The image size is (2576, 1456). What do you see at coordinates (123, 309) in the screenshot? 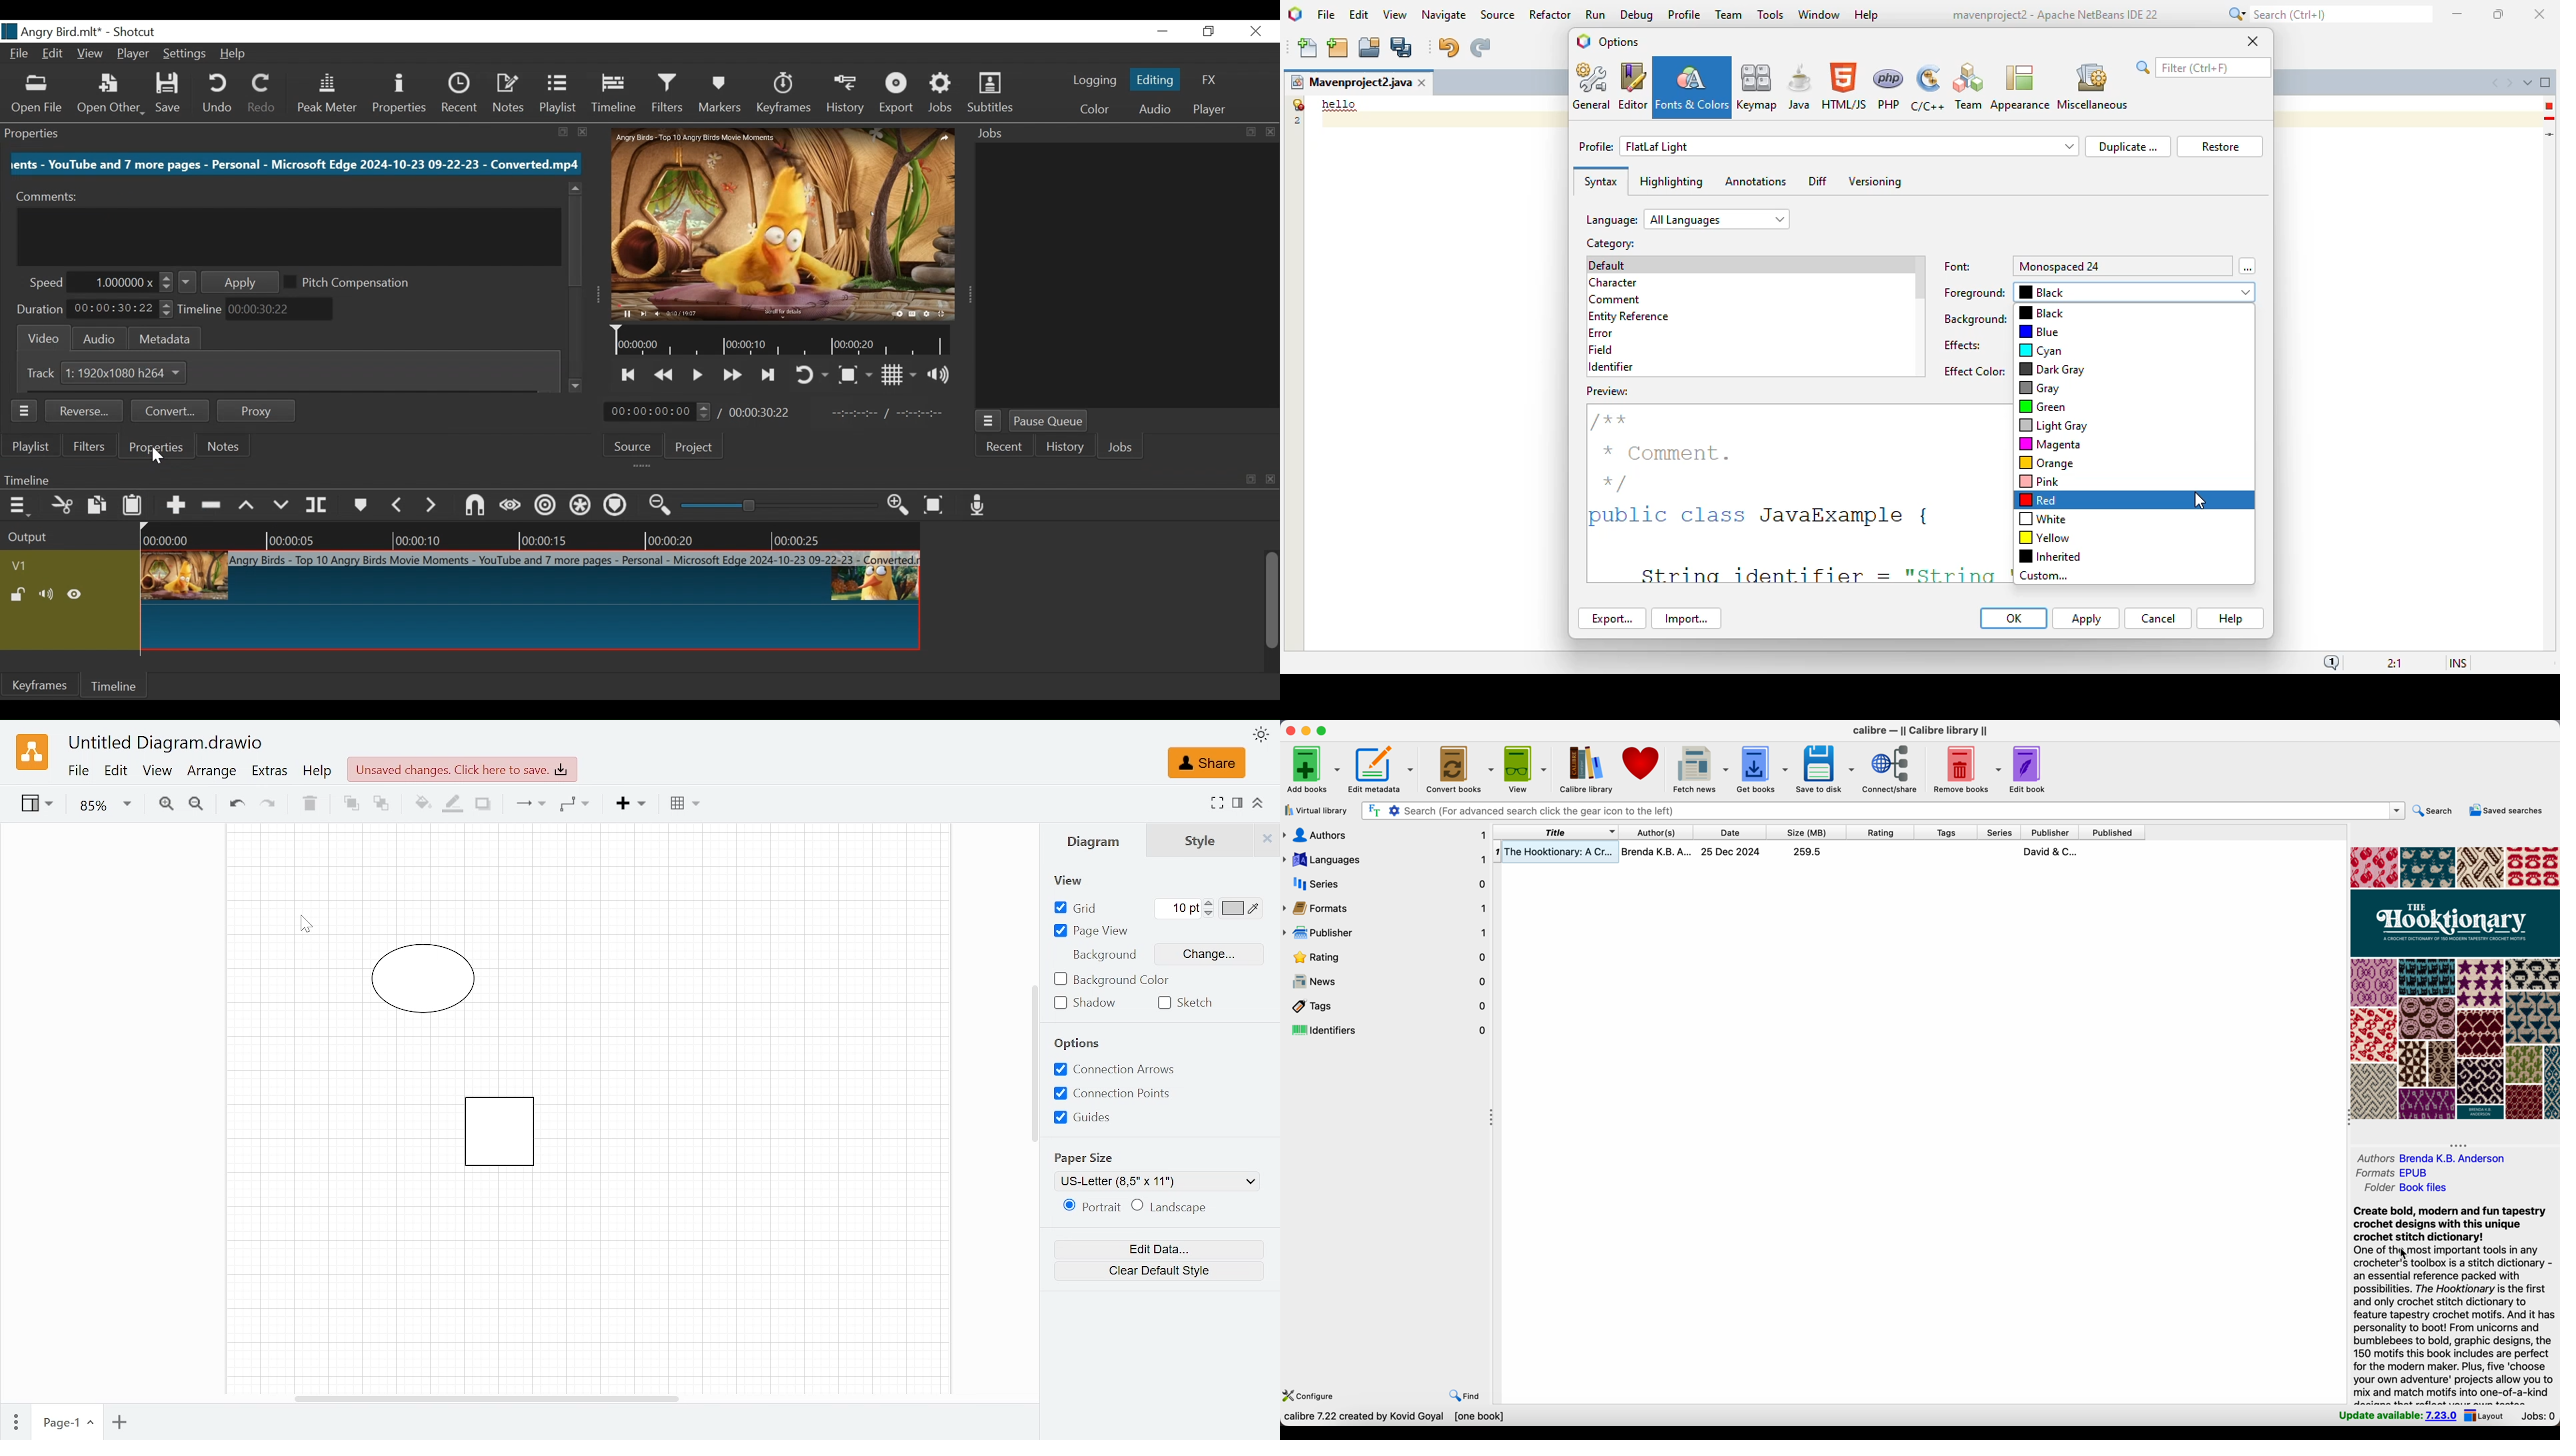
I see `Adjust Duration` at bounding box center [123, 309].